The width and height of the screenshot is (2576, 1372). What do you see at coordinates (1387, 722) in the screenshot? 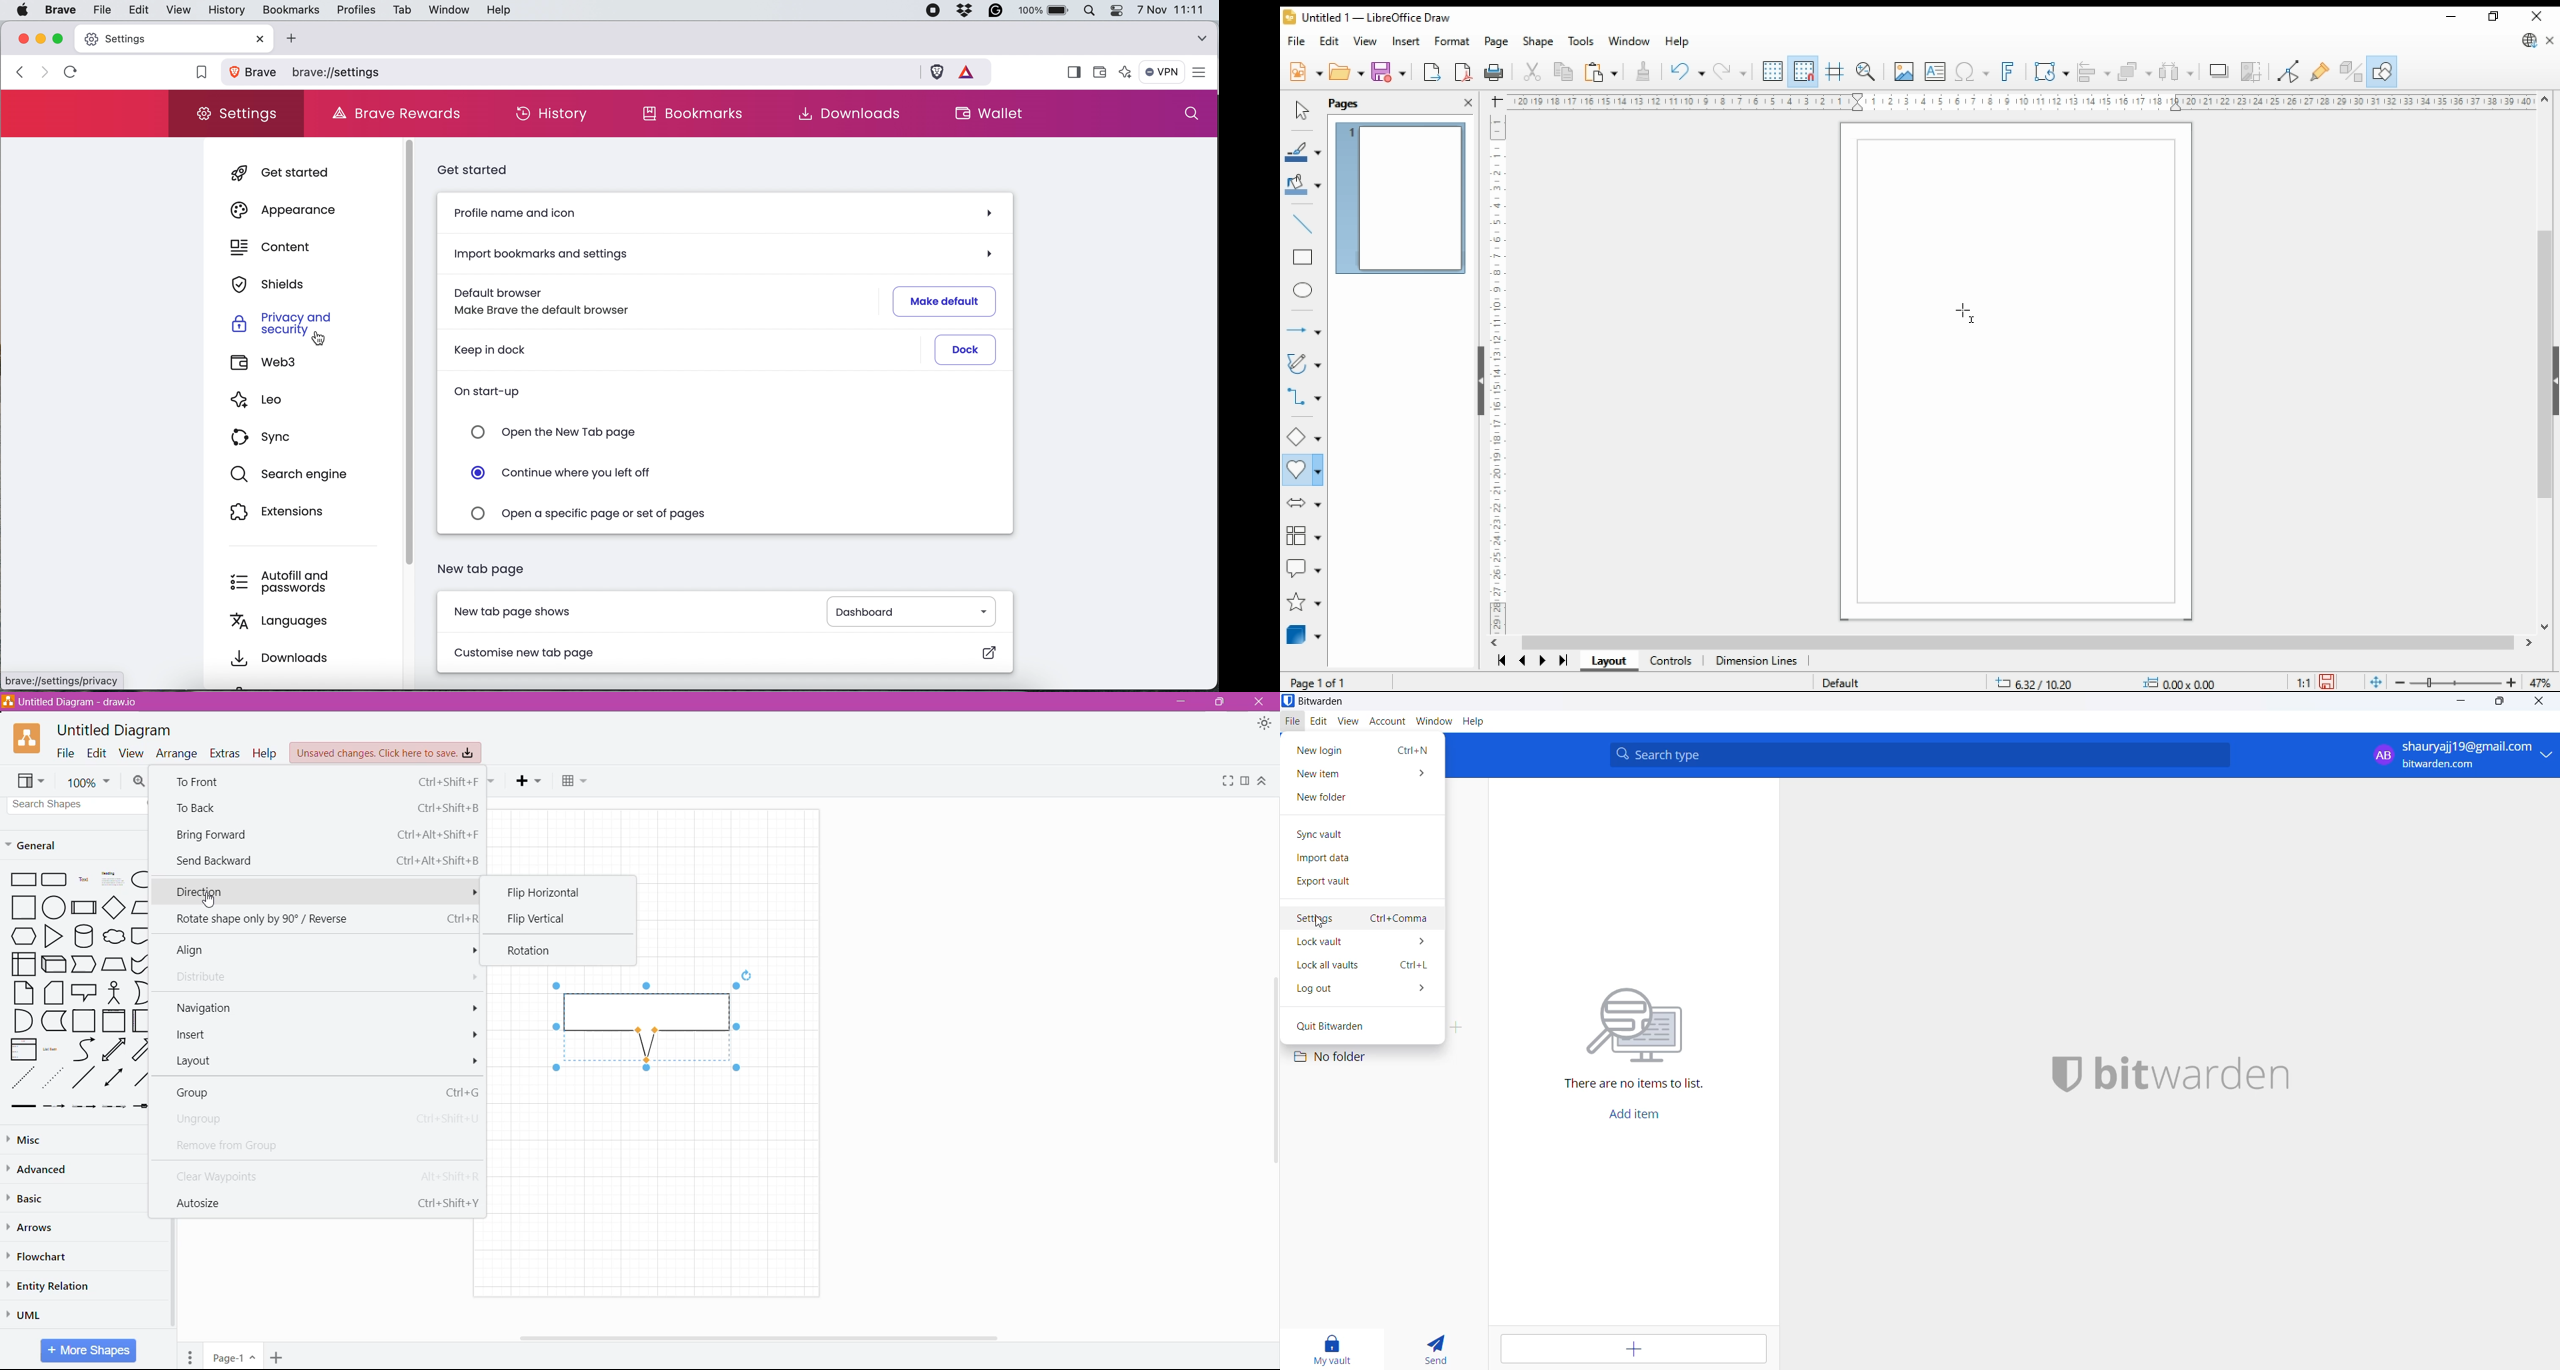
I see `account` at bounding box center [1387, 722].